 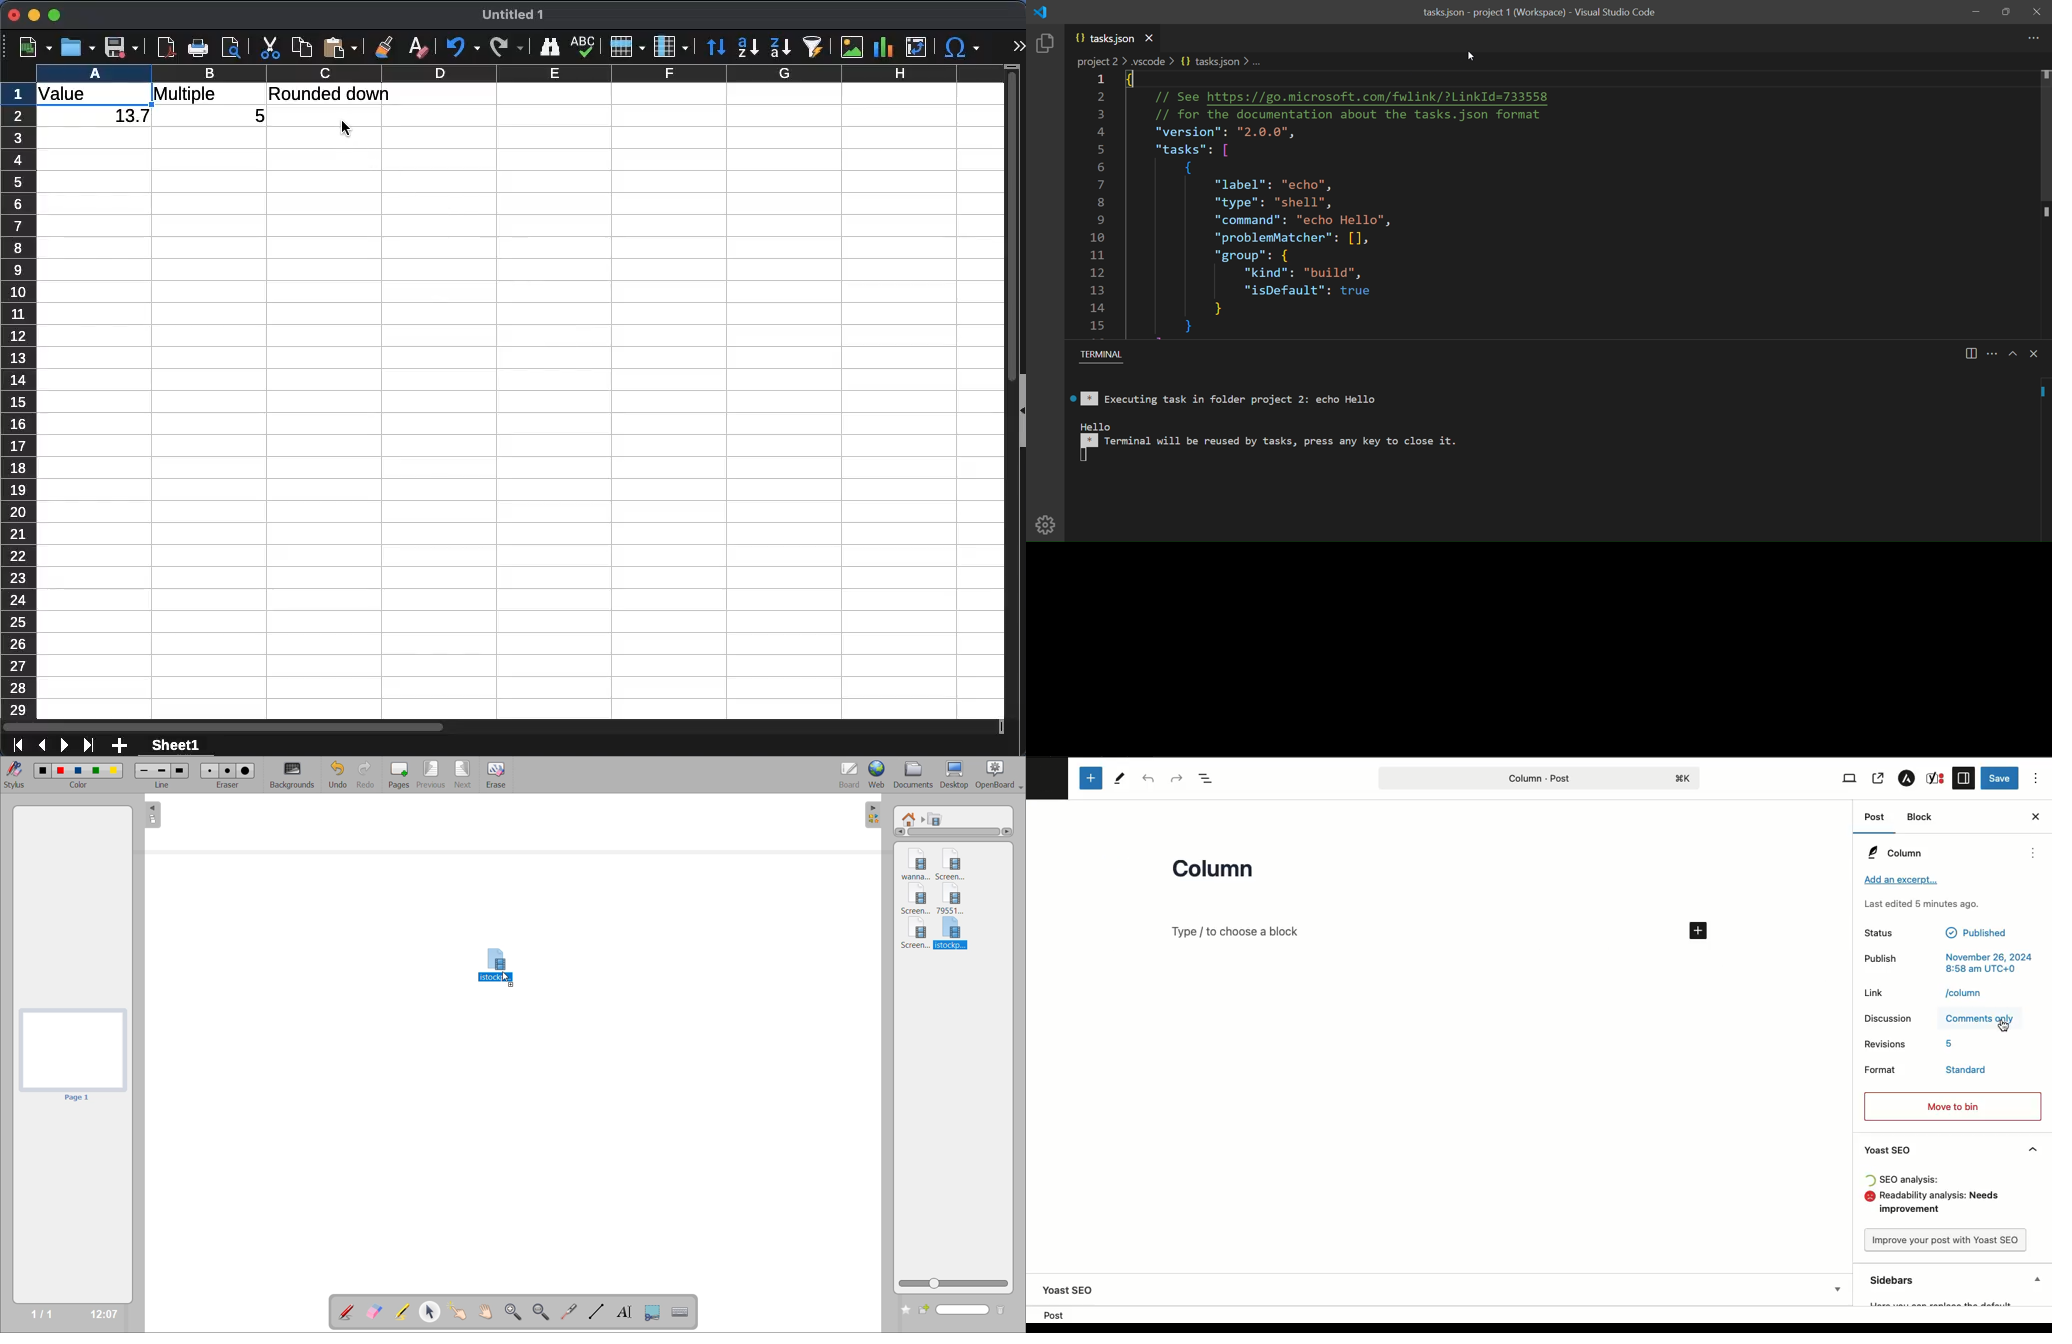 I want to click on video 6, so click(x=951, y=934).